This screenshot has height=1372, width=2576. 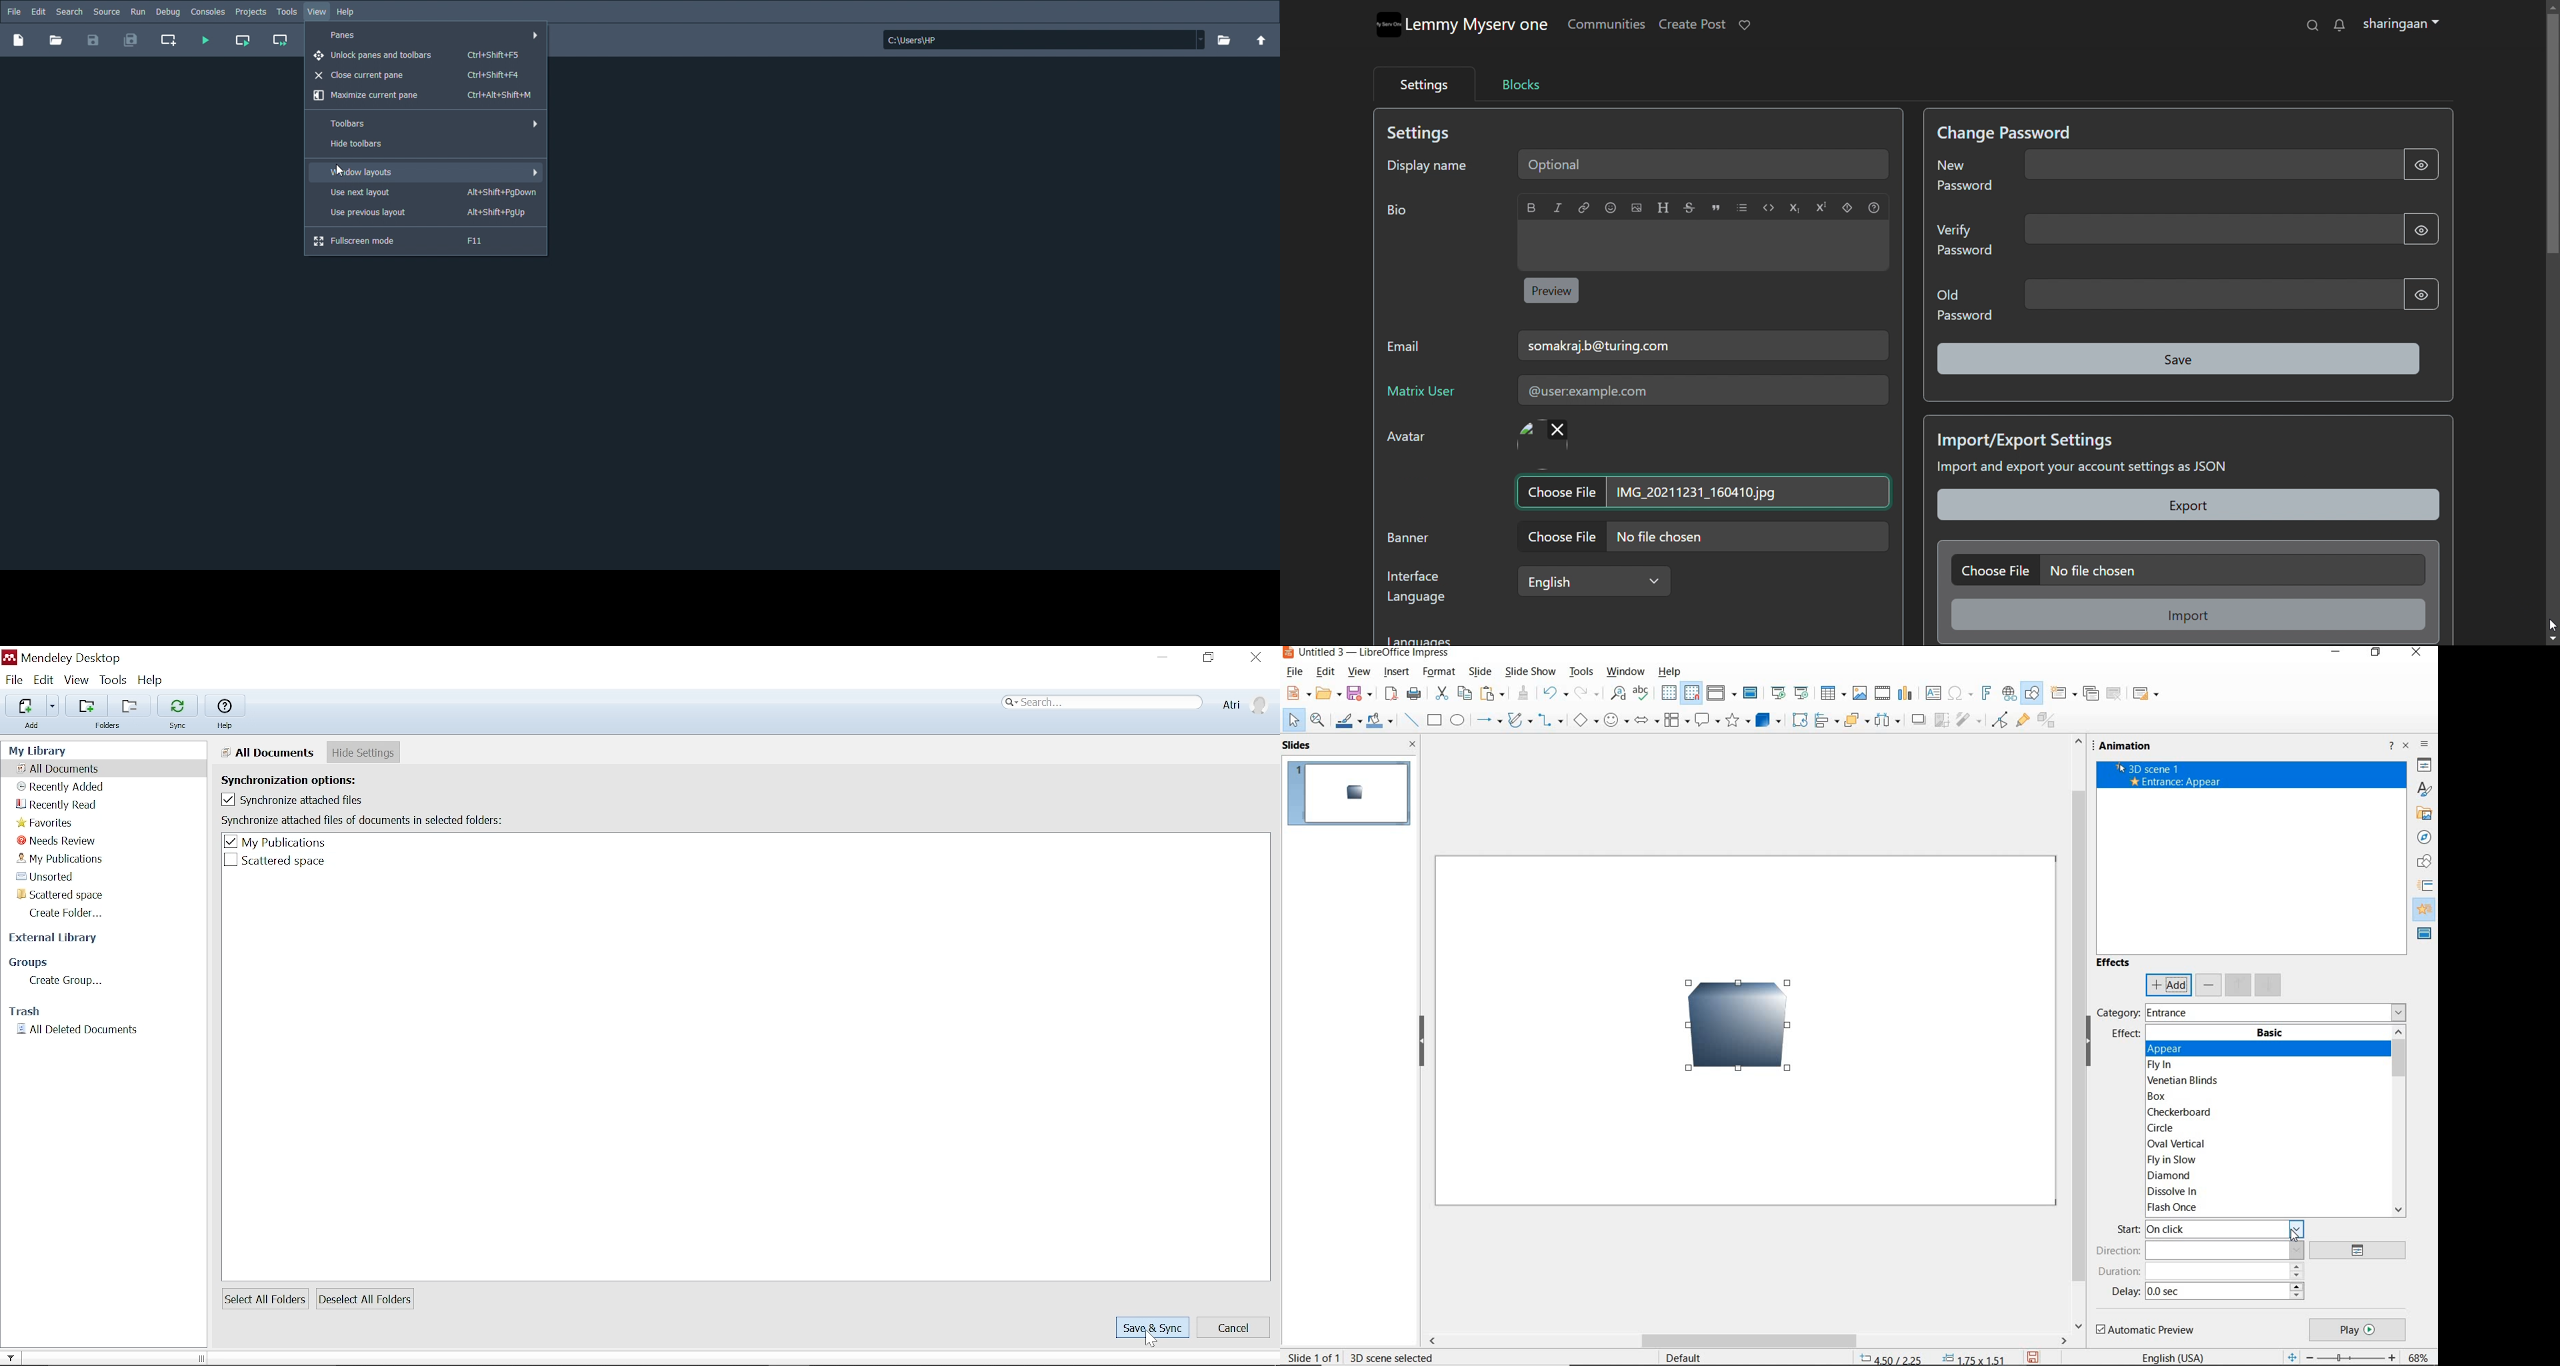 What do you see at coordinates (2181, 1049) in the screenshot?
I see `APPEAR` at bounding box center [2181, 1049].